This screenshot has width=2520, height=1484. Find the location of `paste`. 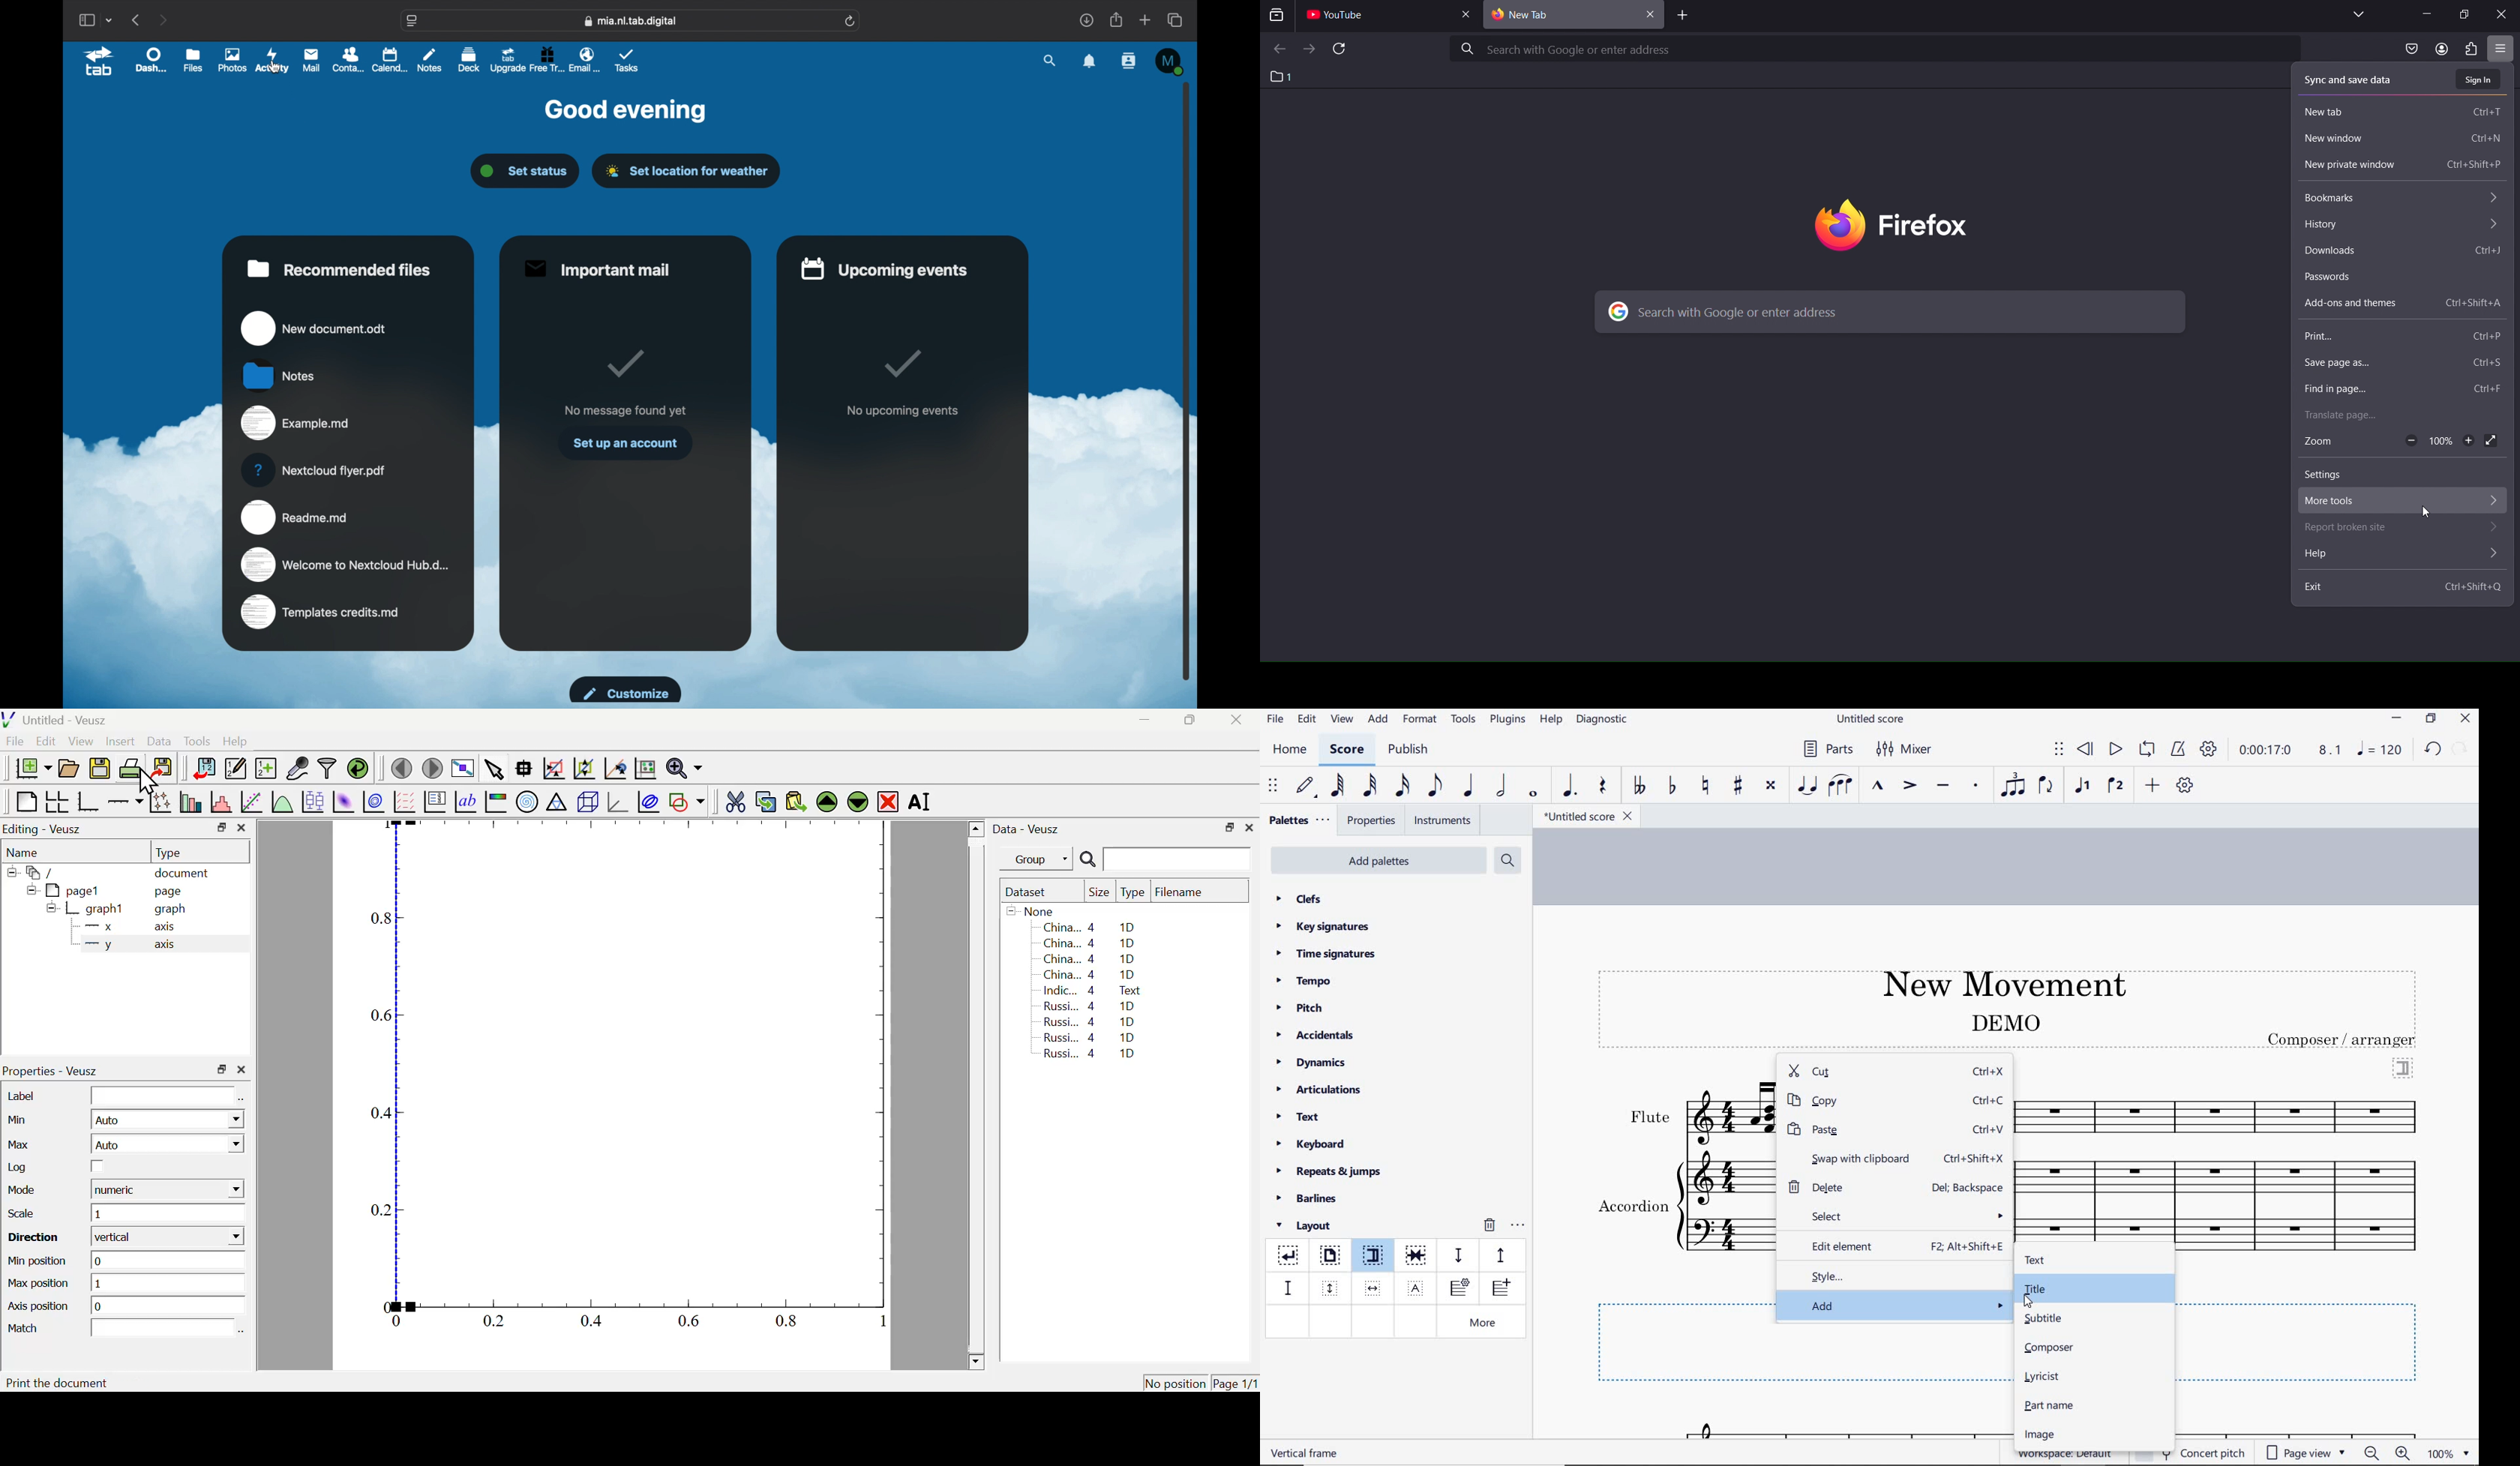

paste is located at coordinates (1863, 1129).